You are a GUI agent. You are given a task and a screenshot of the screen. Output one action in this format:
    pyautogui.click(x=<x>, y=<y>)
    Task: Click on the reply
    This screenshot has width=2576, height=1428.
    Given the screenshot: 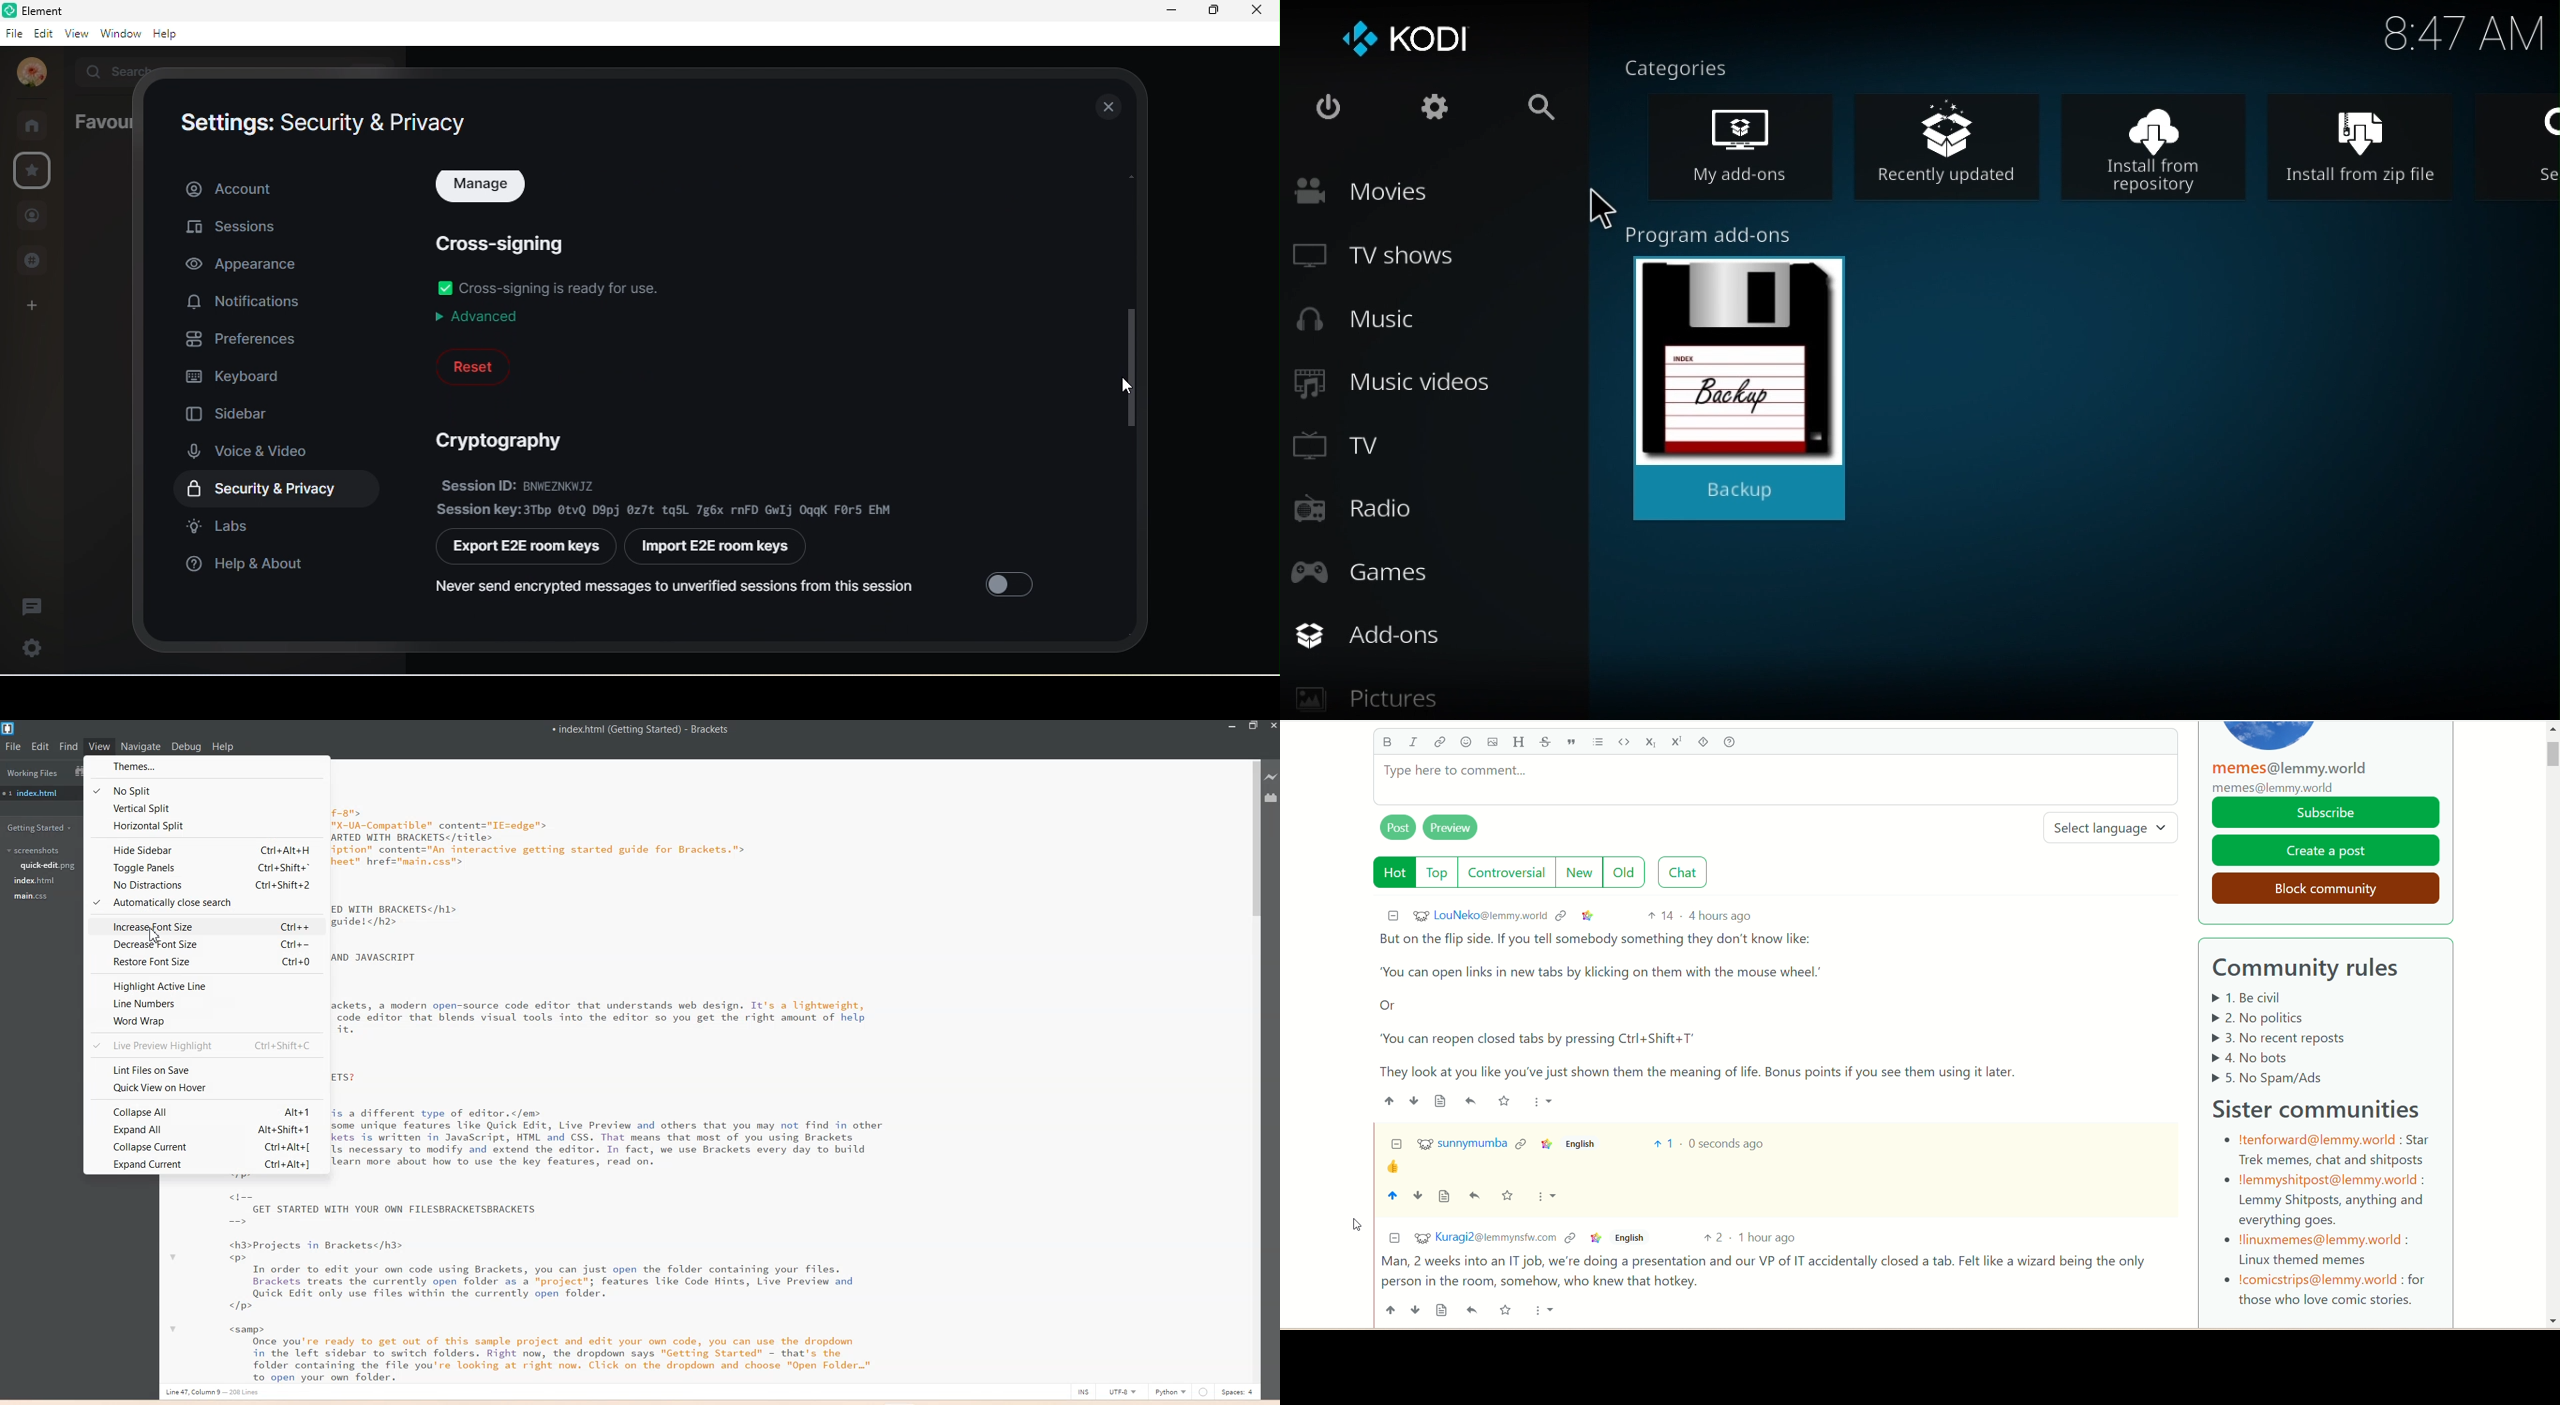 What is the action you would take?
    pyautogui.click(x=1471, y=1309)
    